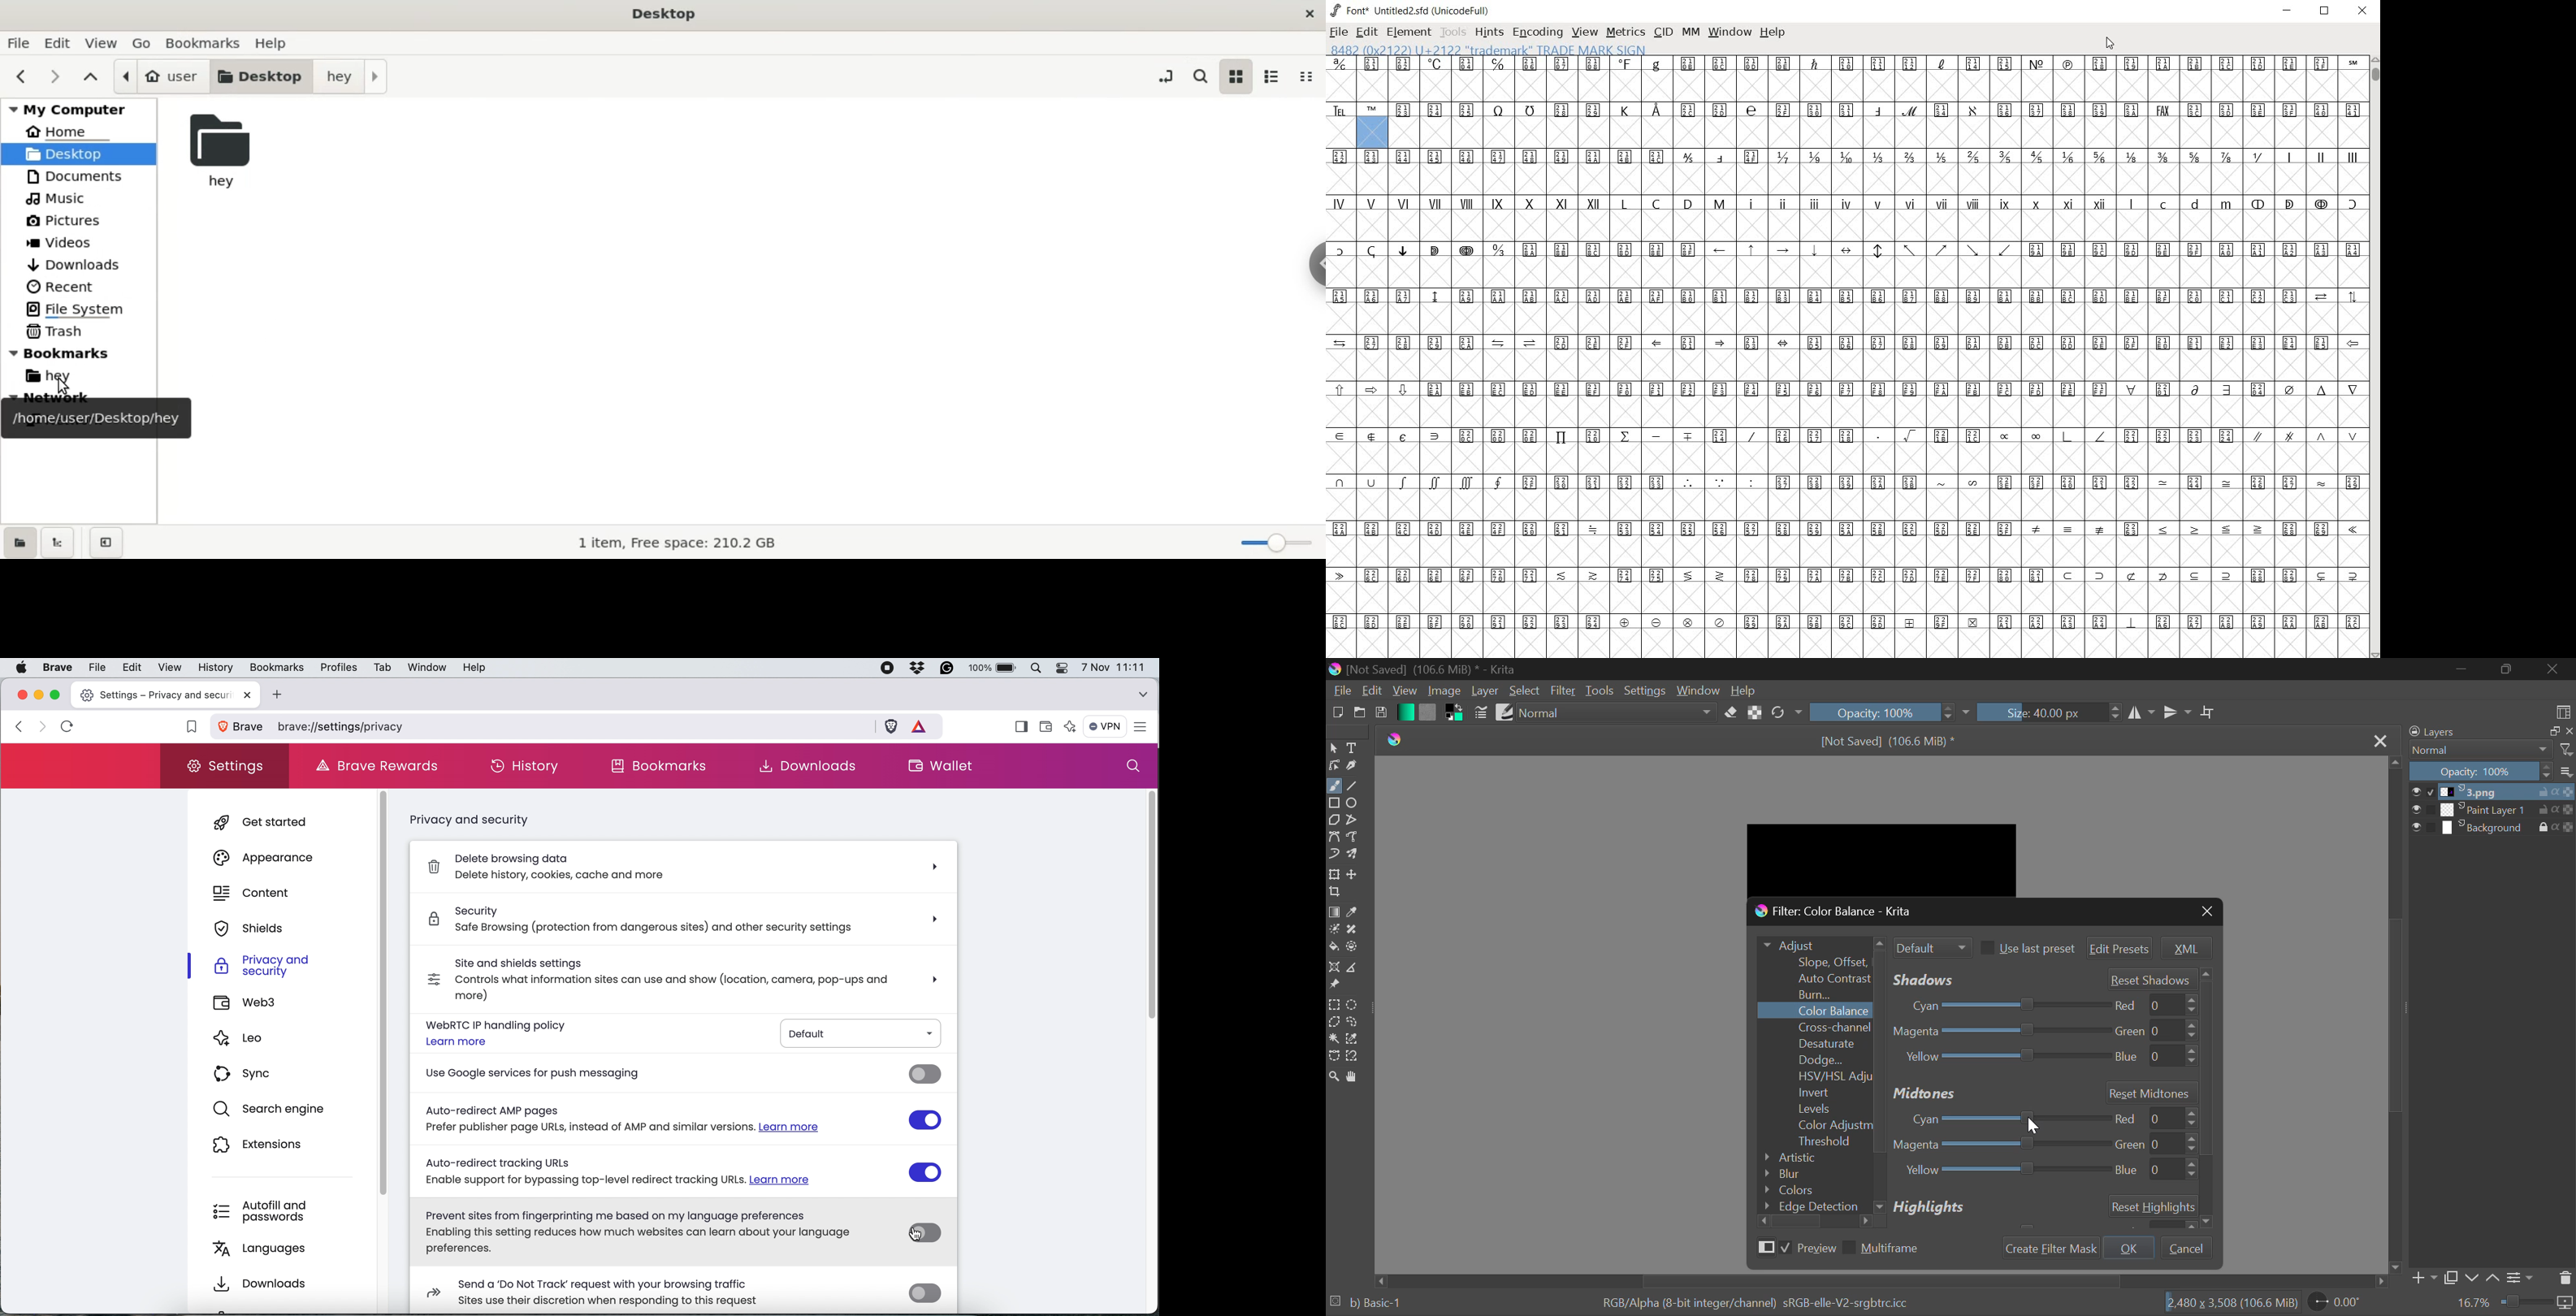  Describe the element at coordinates (1830, 979) in the screenshot. I see `Auto Contrast` at that location.